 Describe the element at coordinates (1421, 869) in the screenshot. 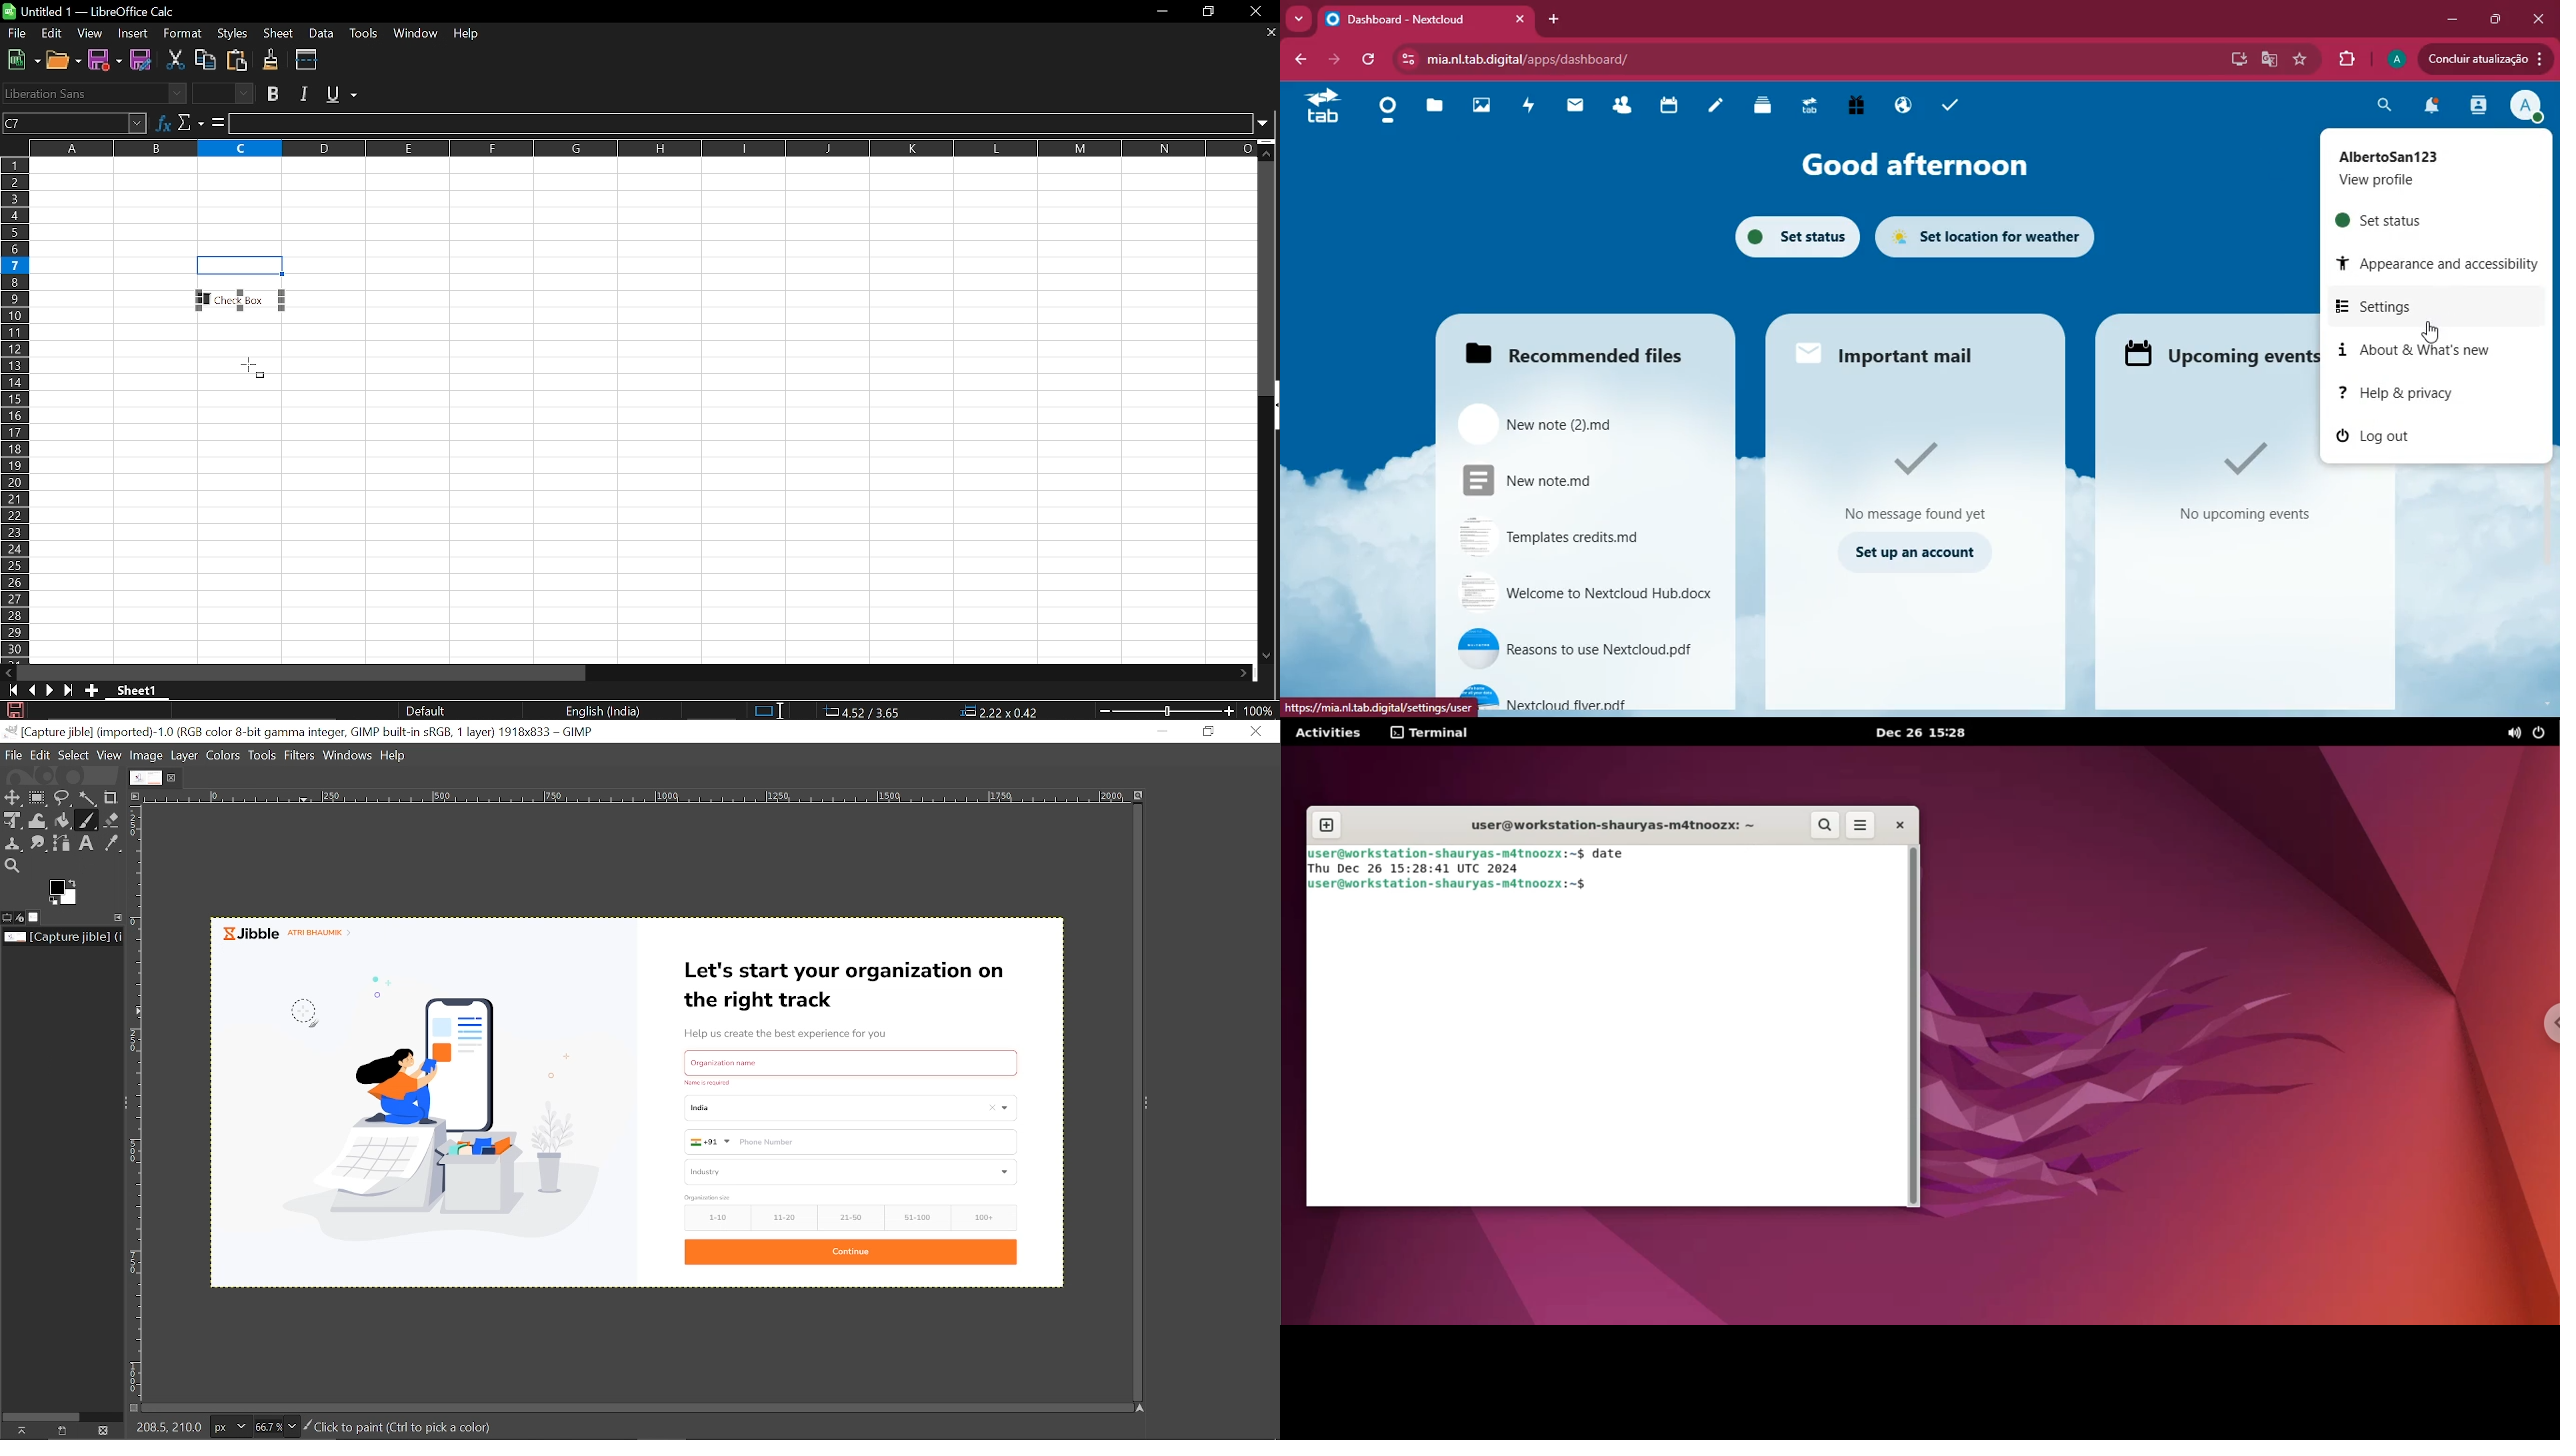

I see `15:28:41` at that location.